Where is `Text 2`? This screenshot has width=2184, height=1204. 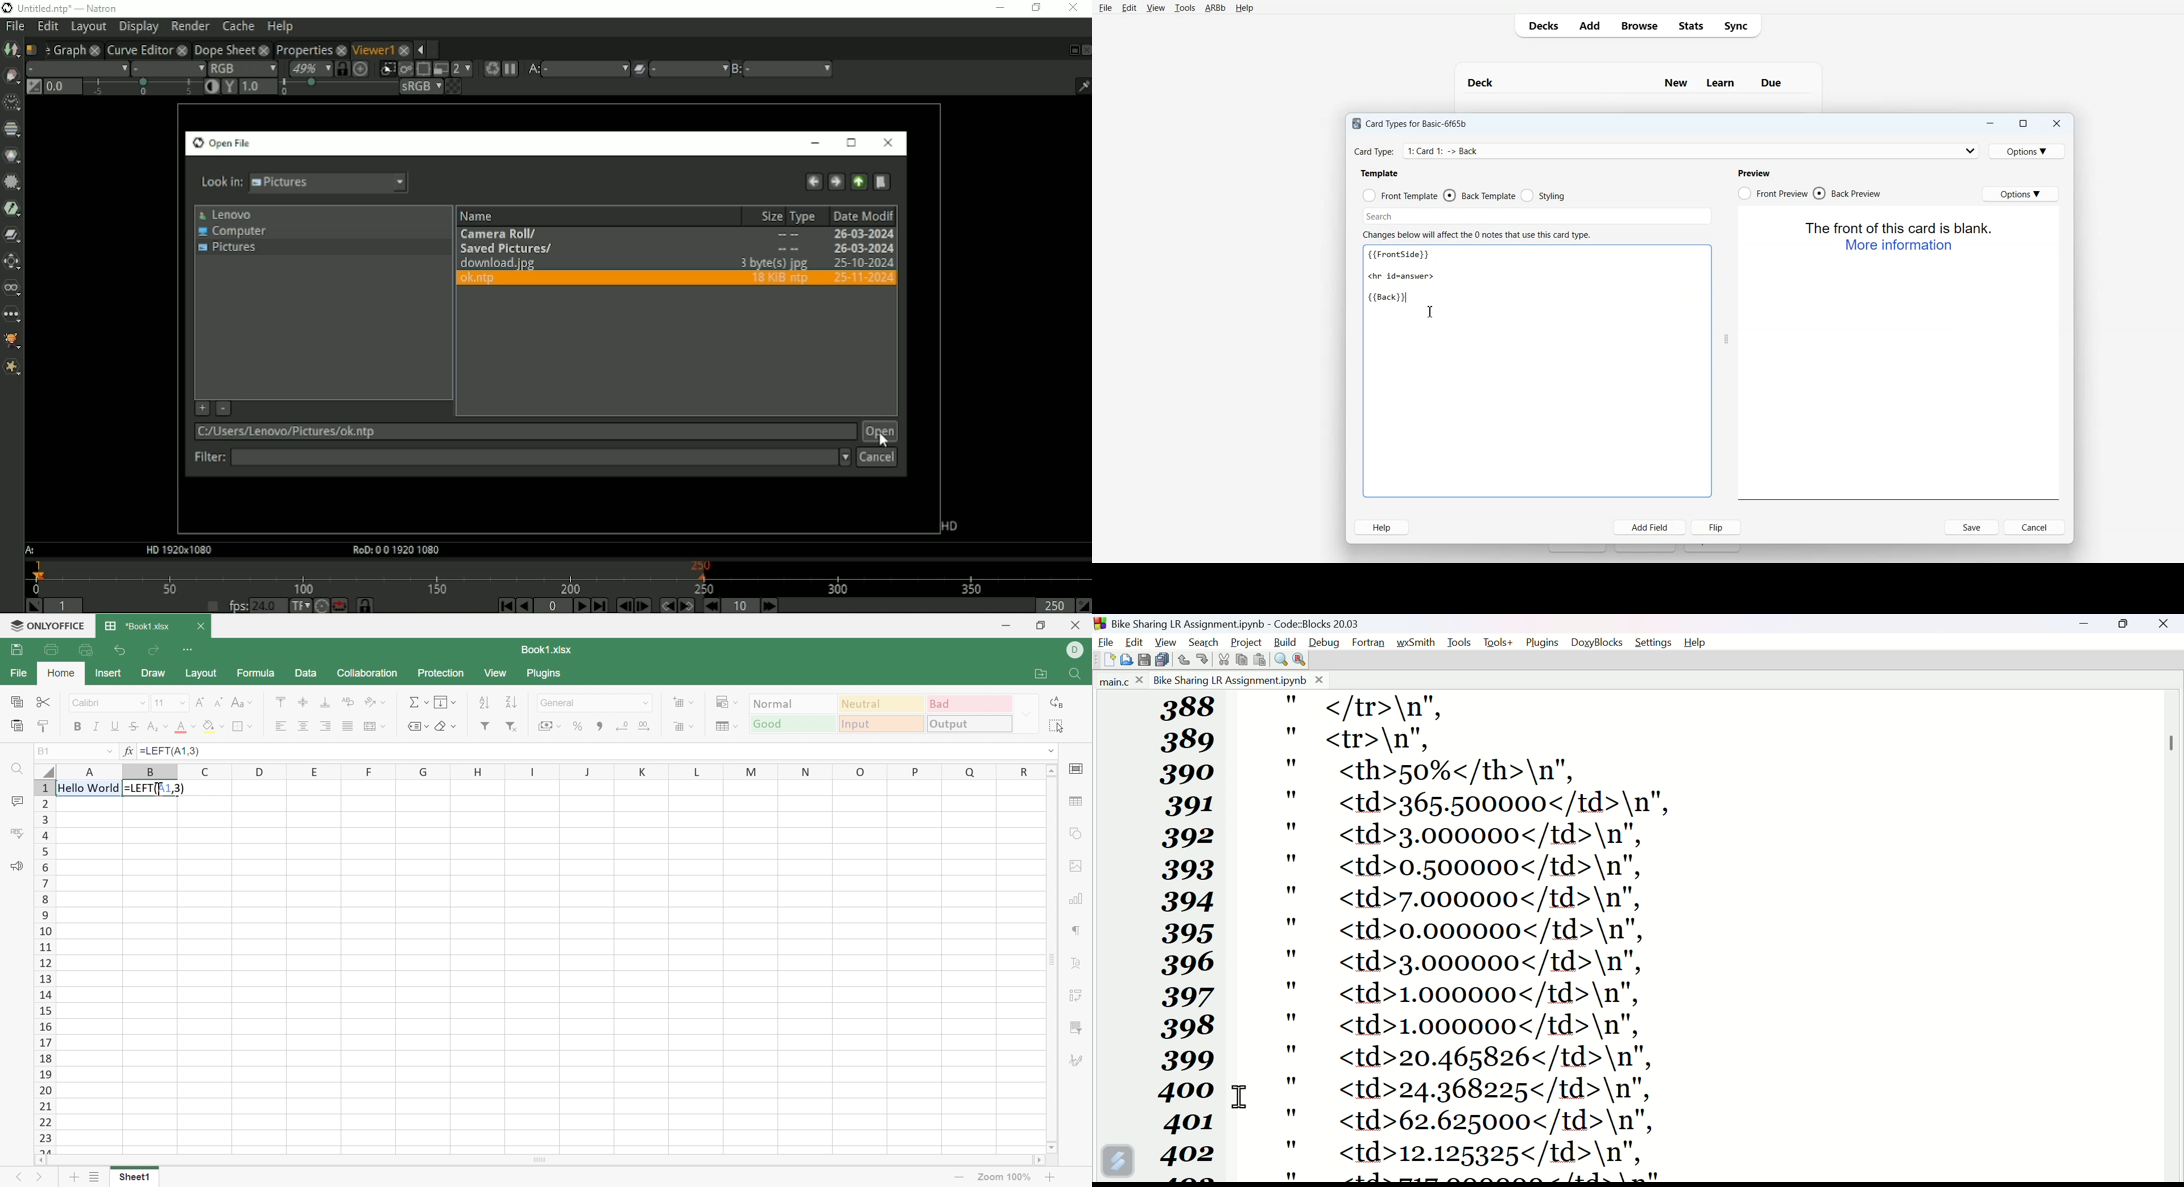 Text 2 is located at coordinates (1380, 173).